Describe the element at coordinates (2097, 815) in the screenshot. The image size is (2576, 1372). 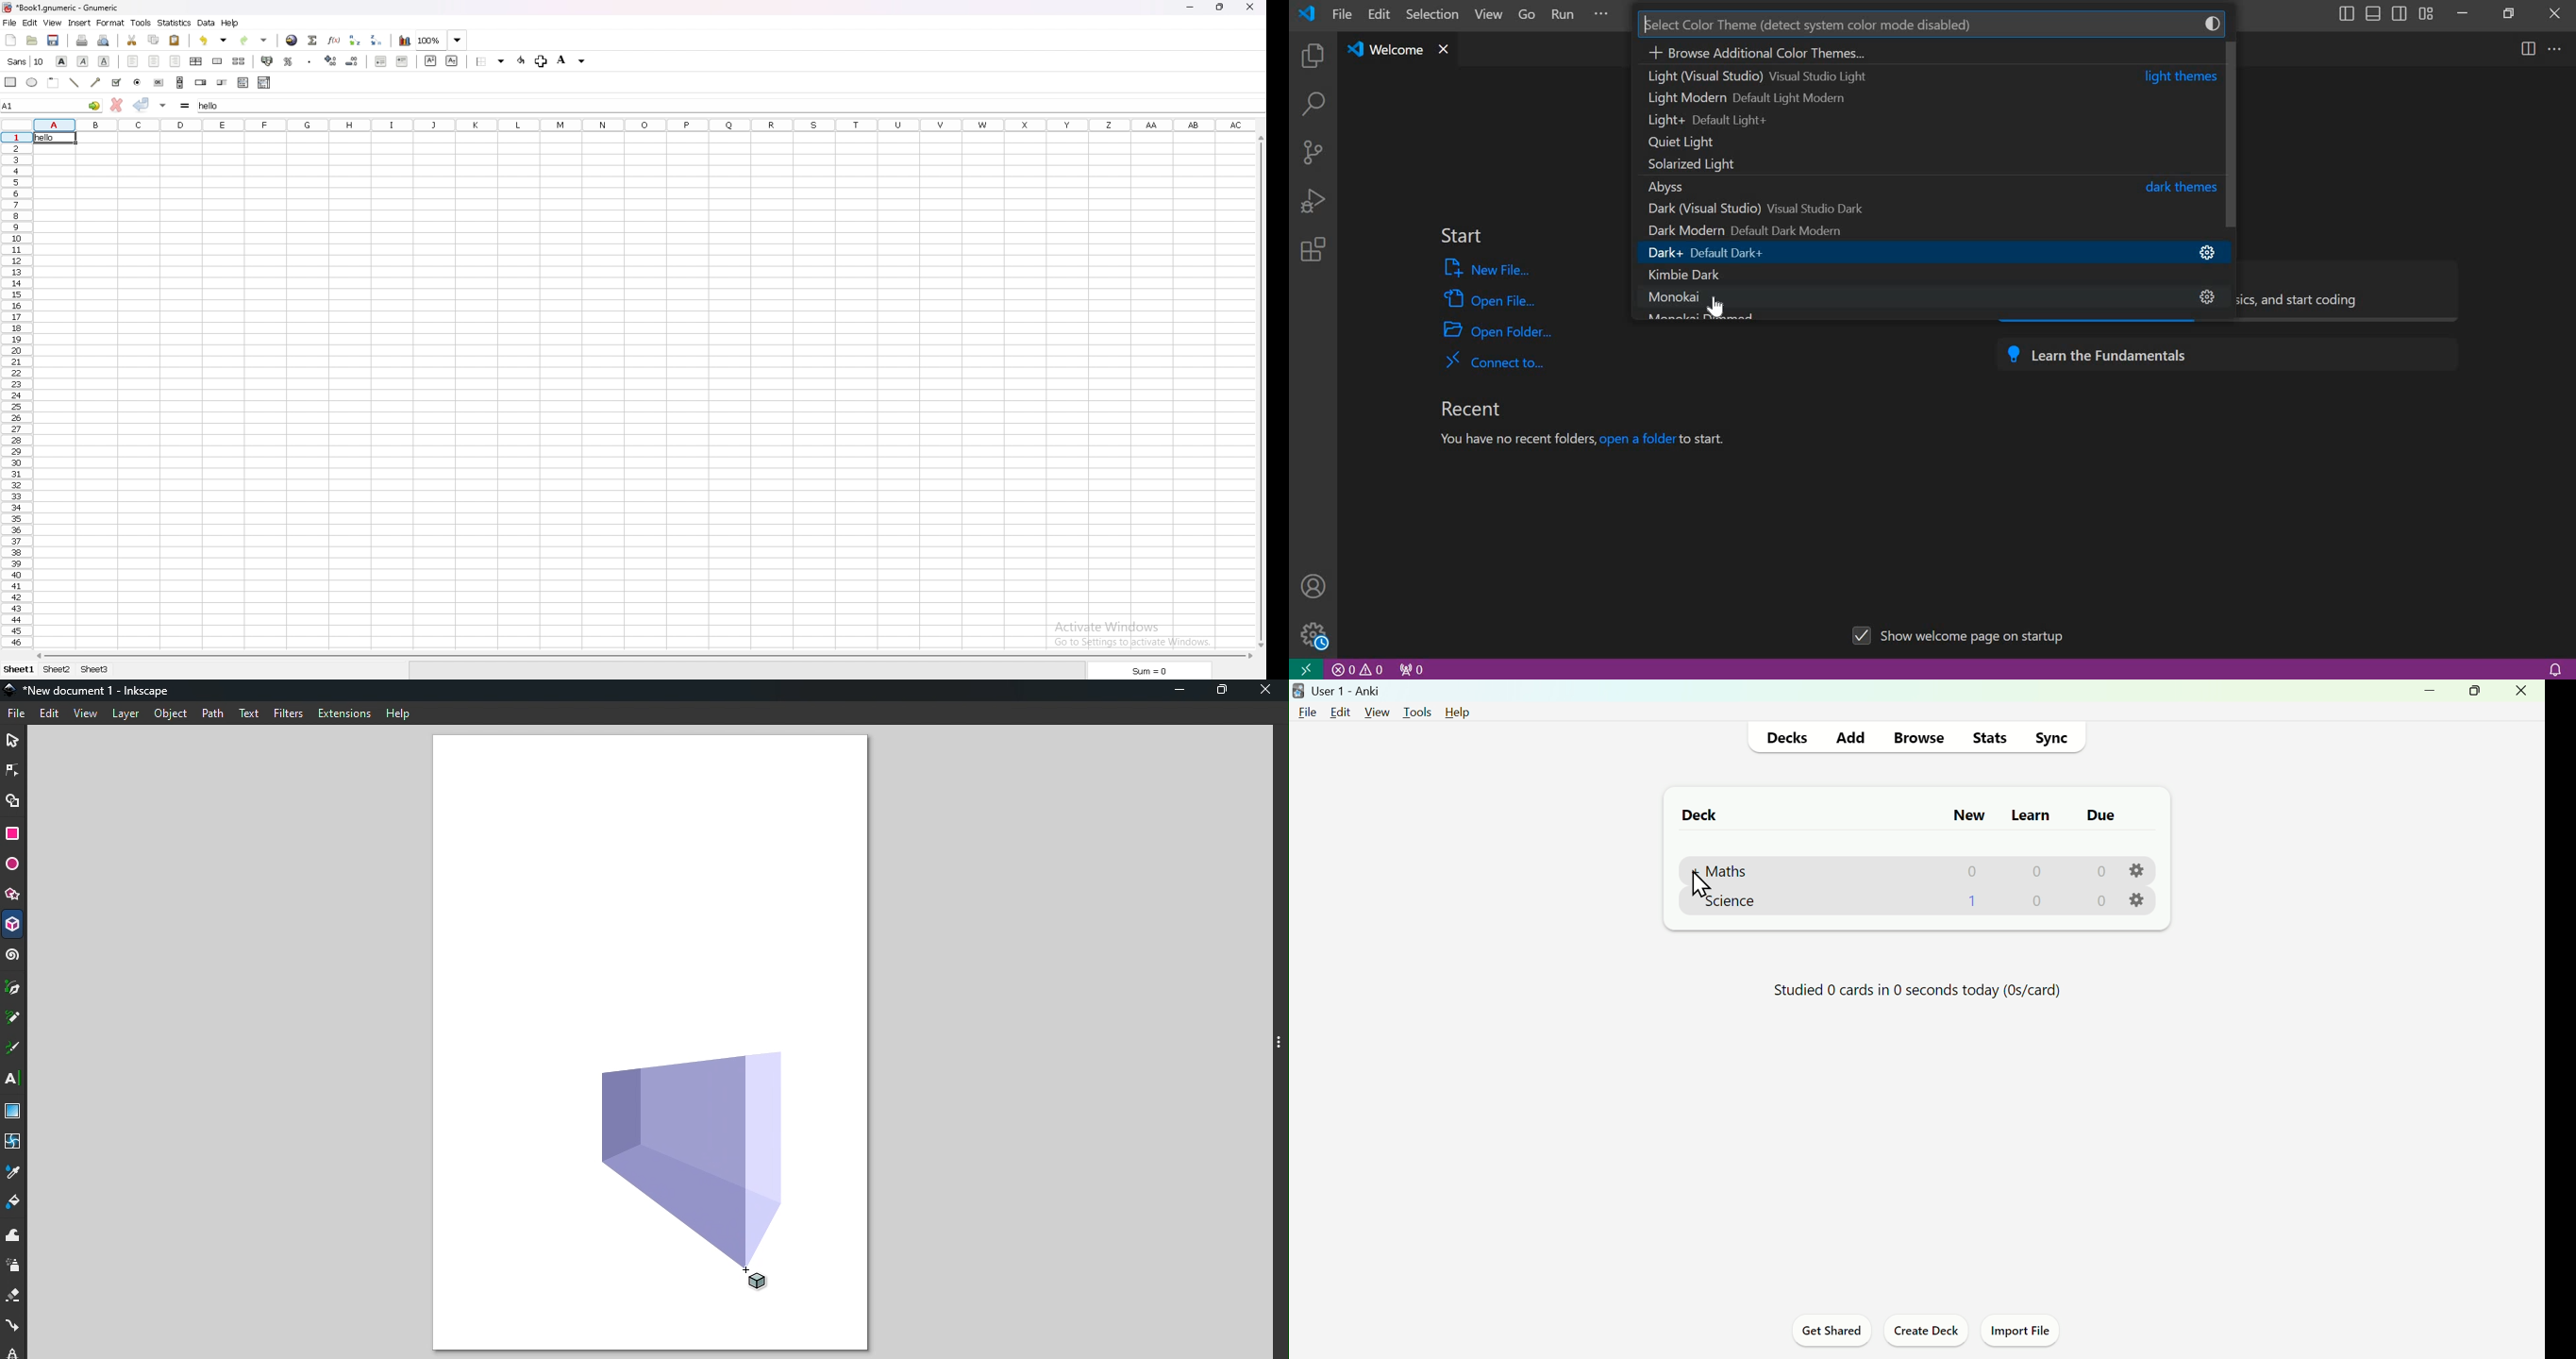
I see `Due` at that location.